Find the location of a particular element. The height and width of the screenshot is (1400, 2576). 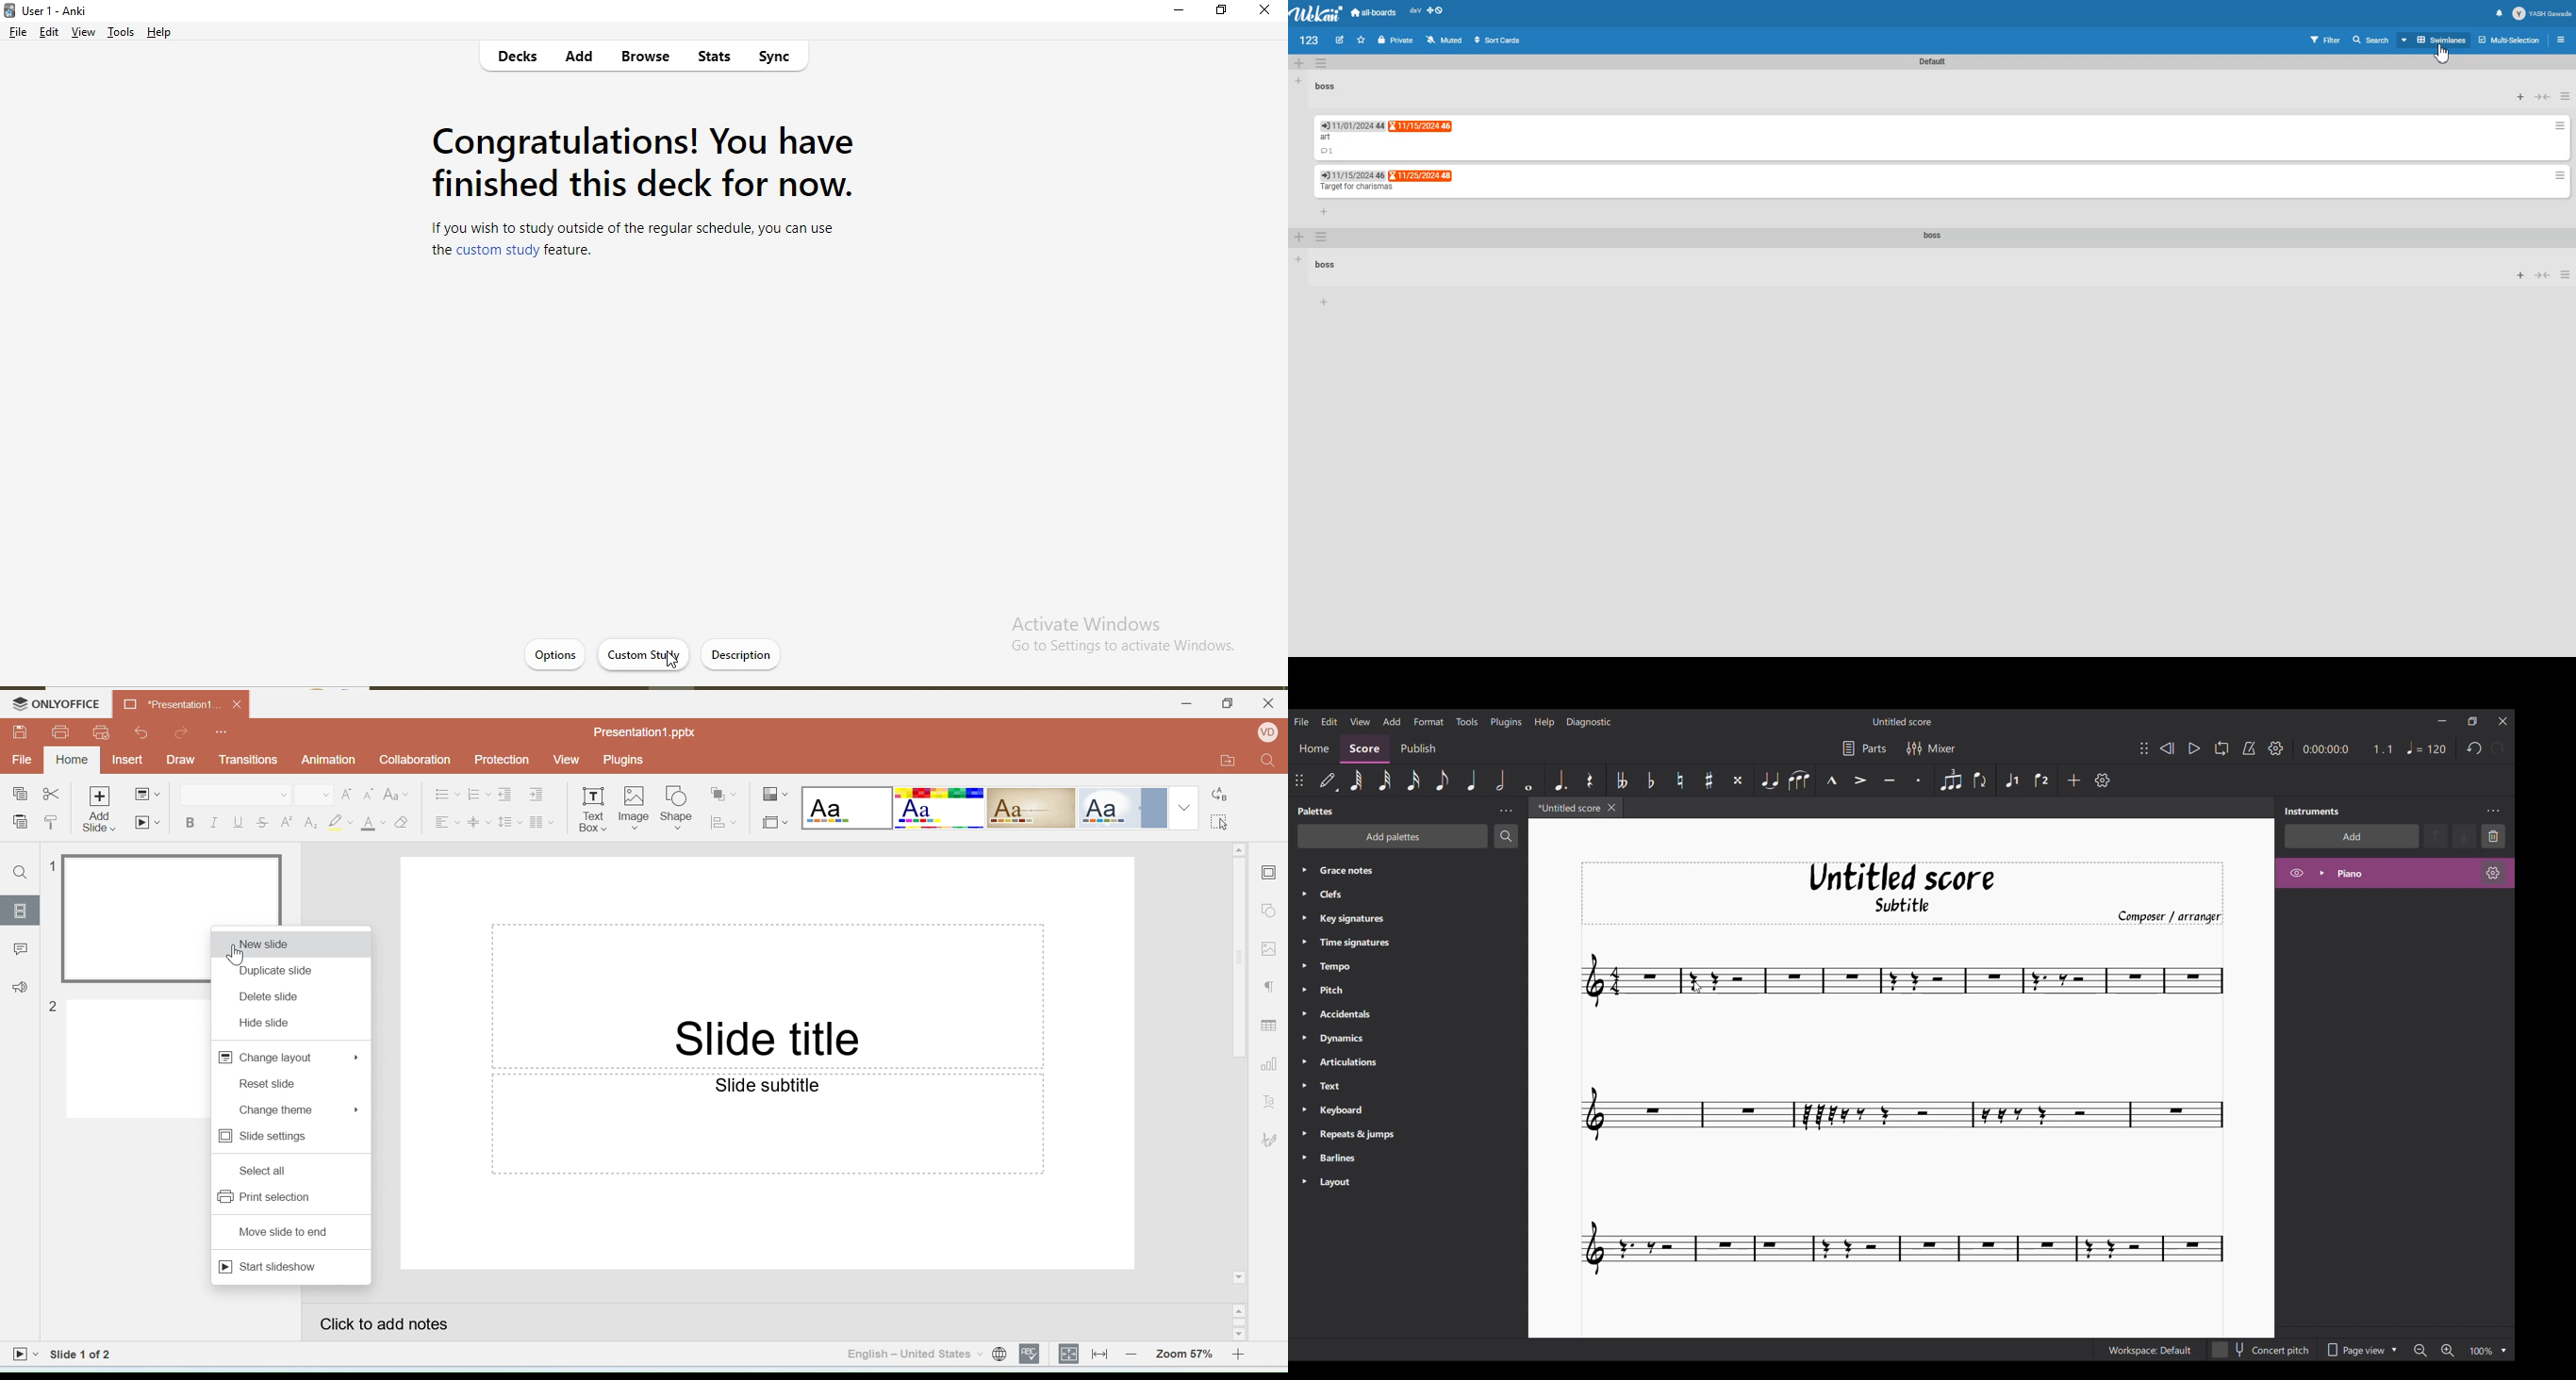

Slides is located at coordinates (19, 911).